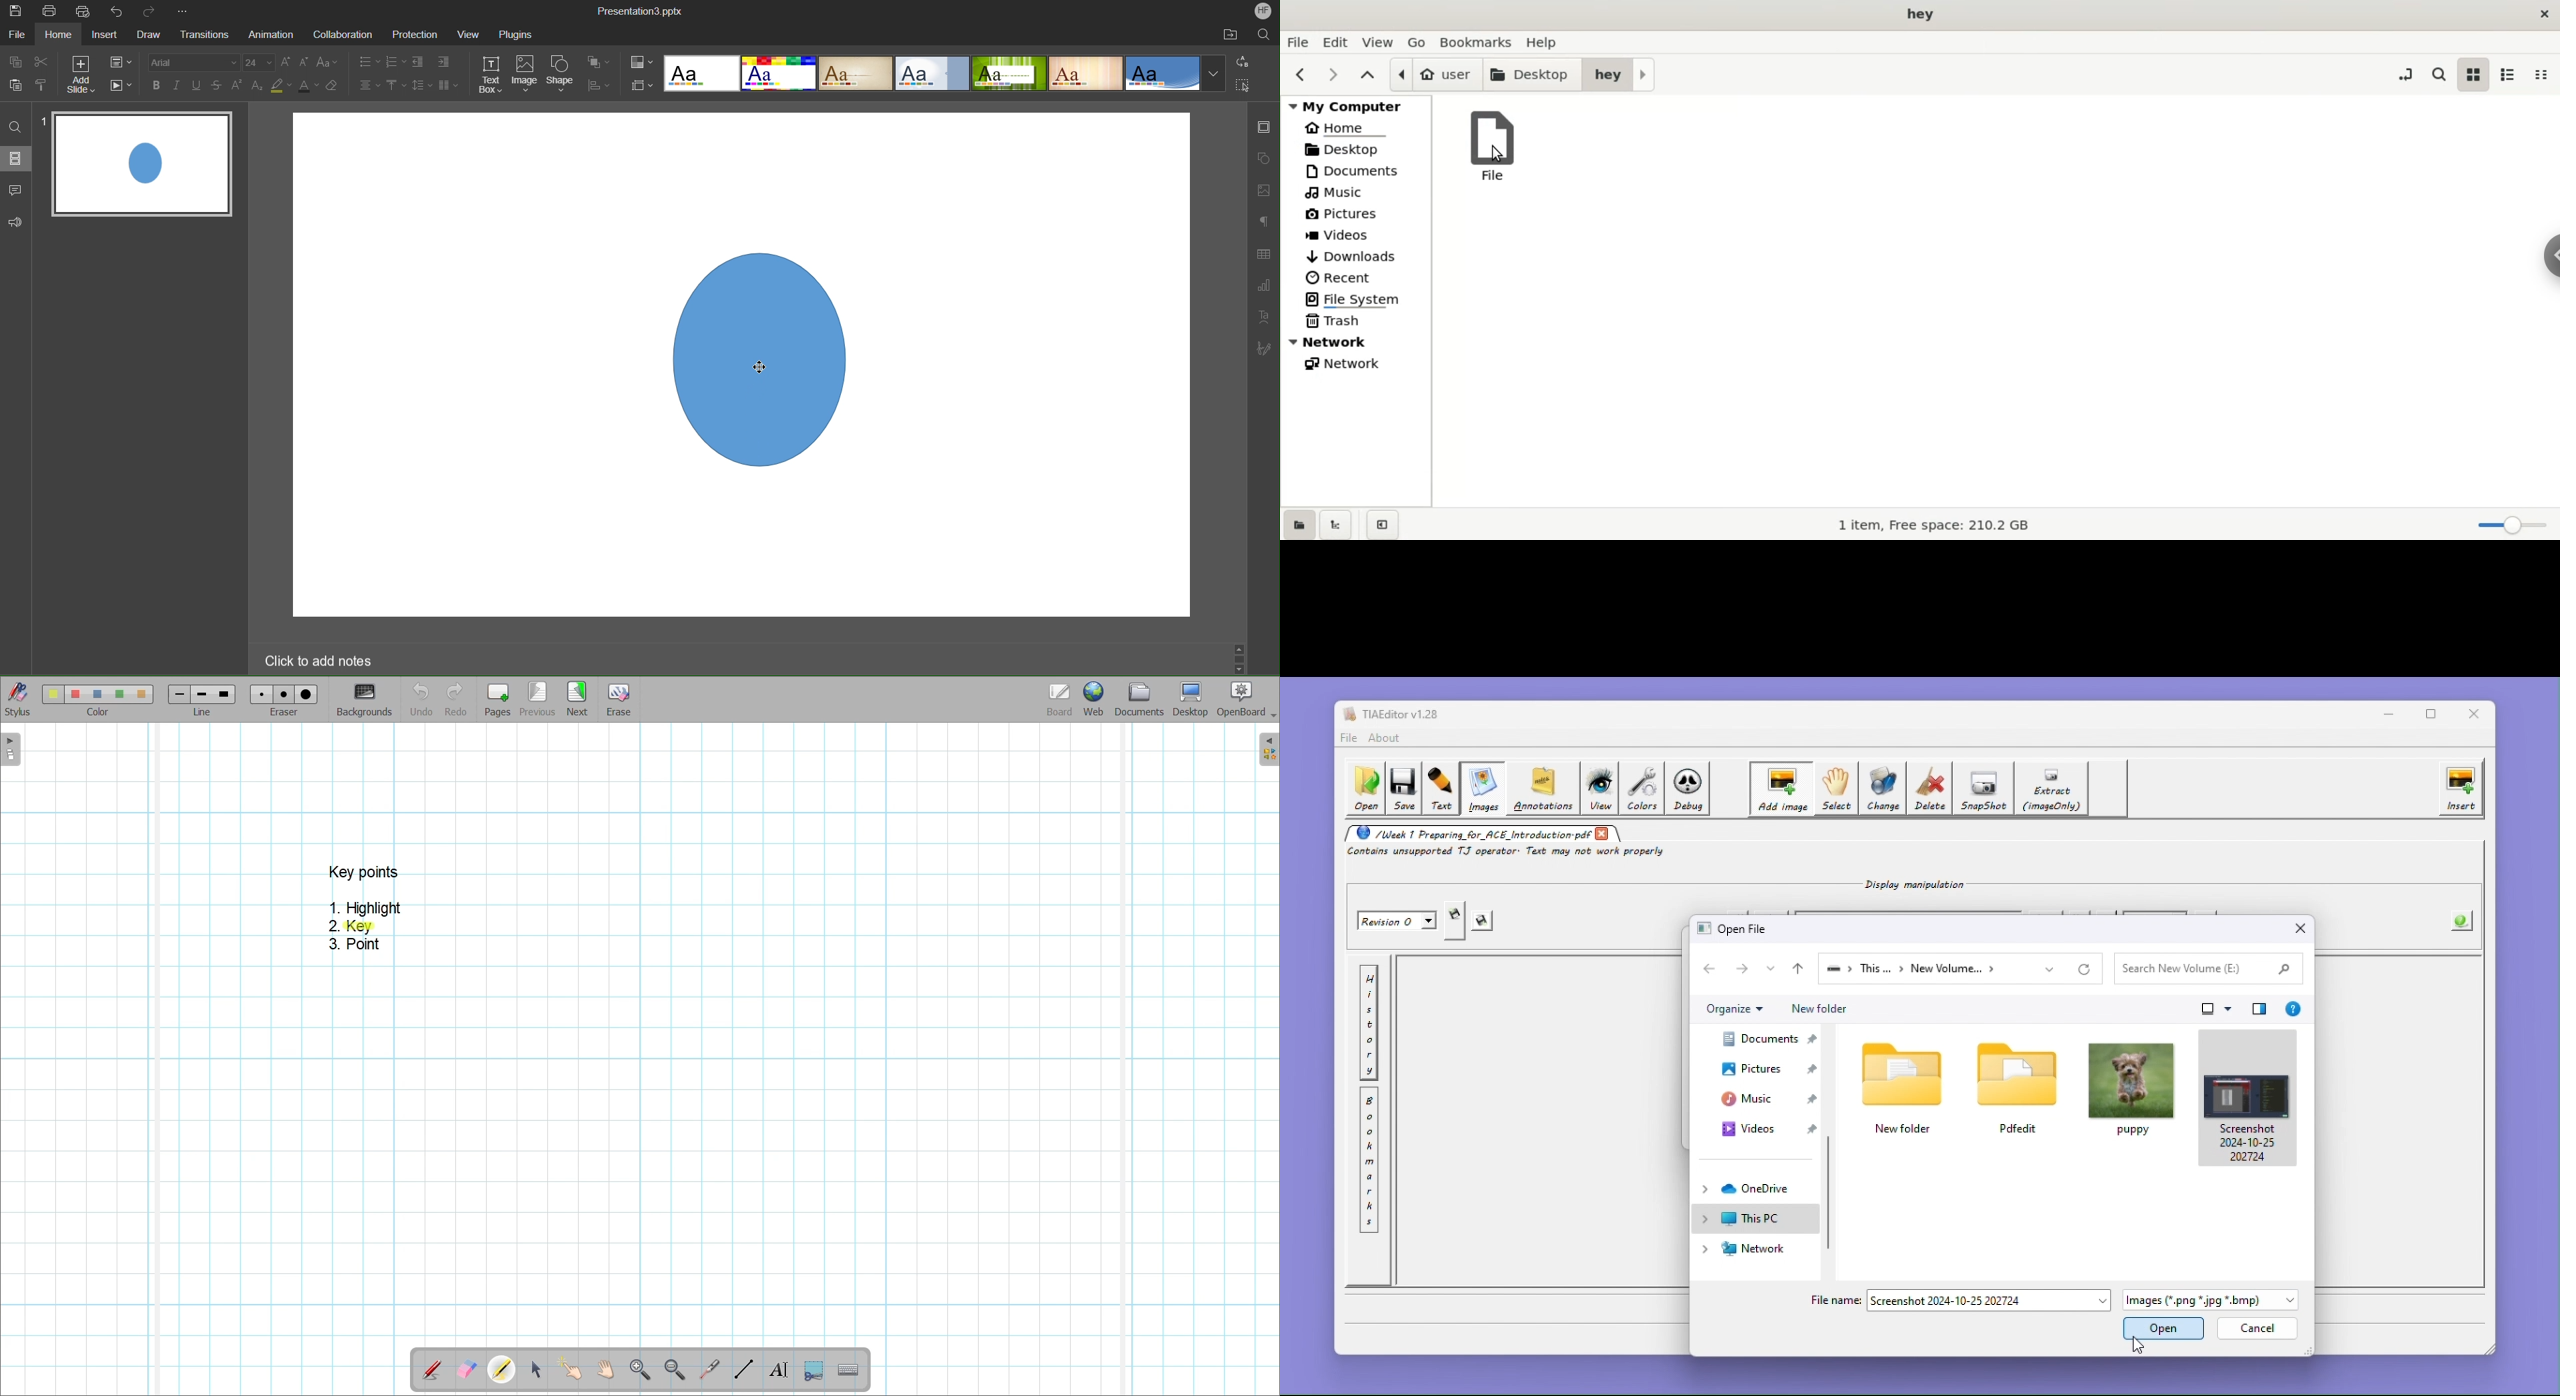  I want to click on Strikethrough, so click(218, 87).